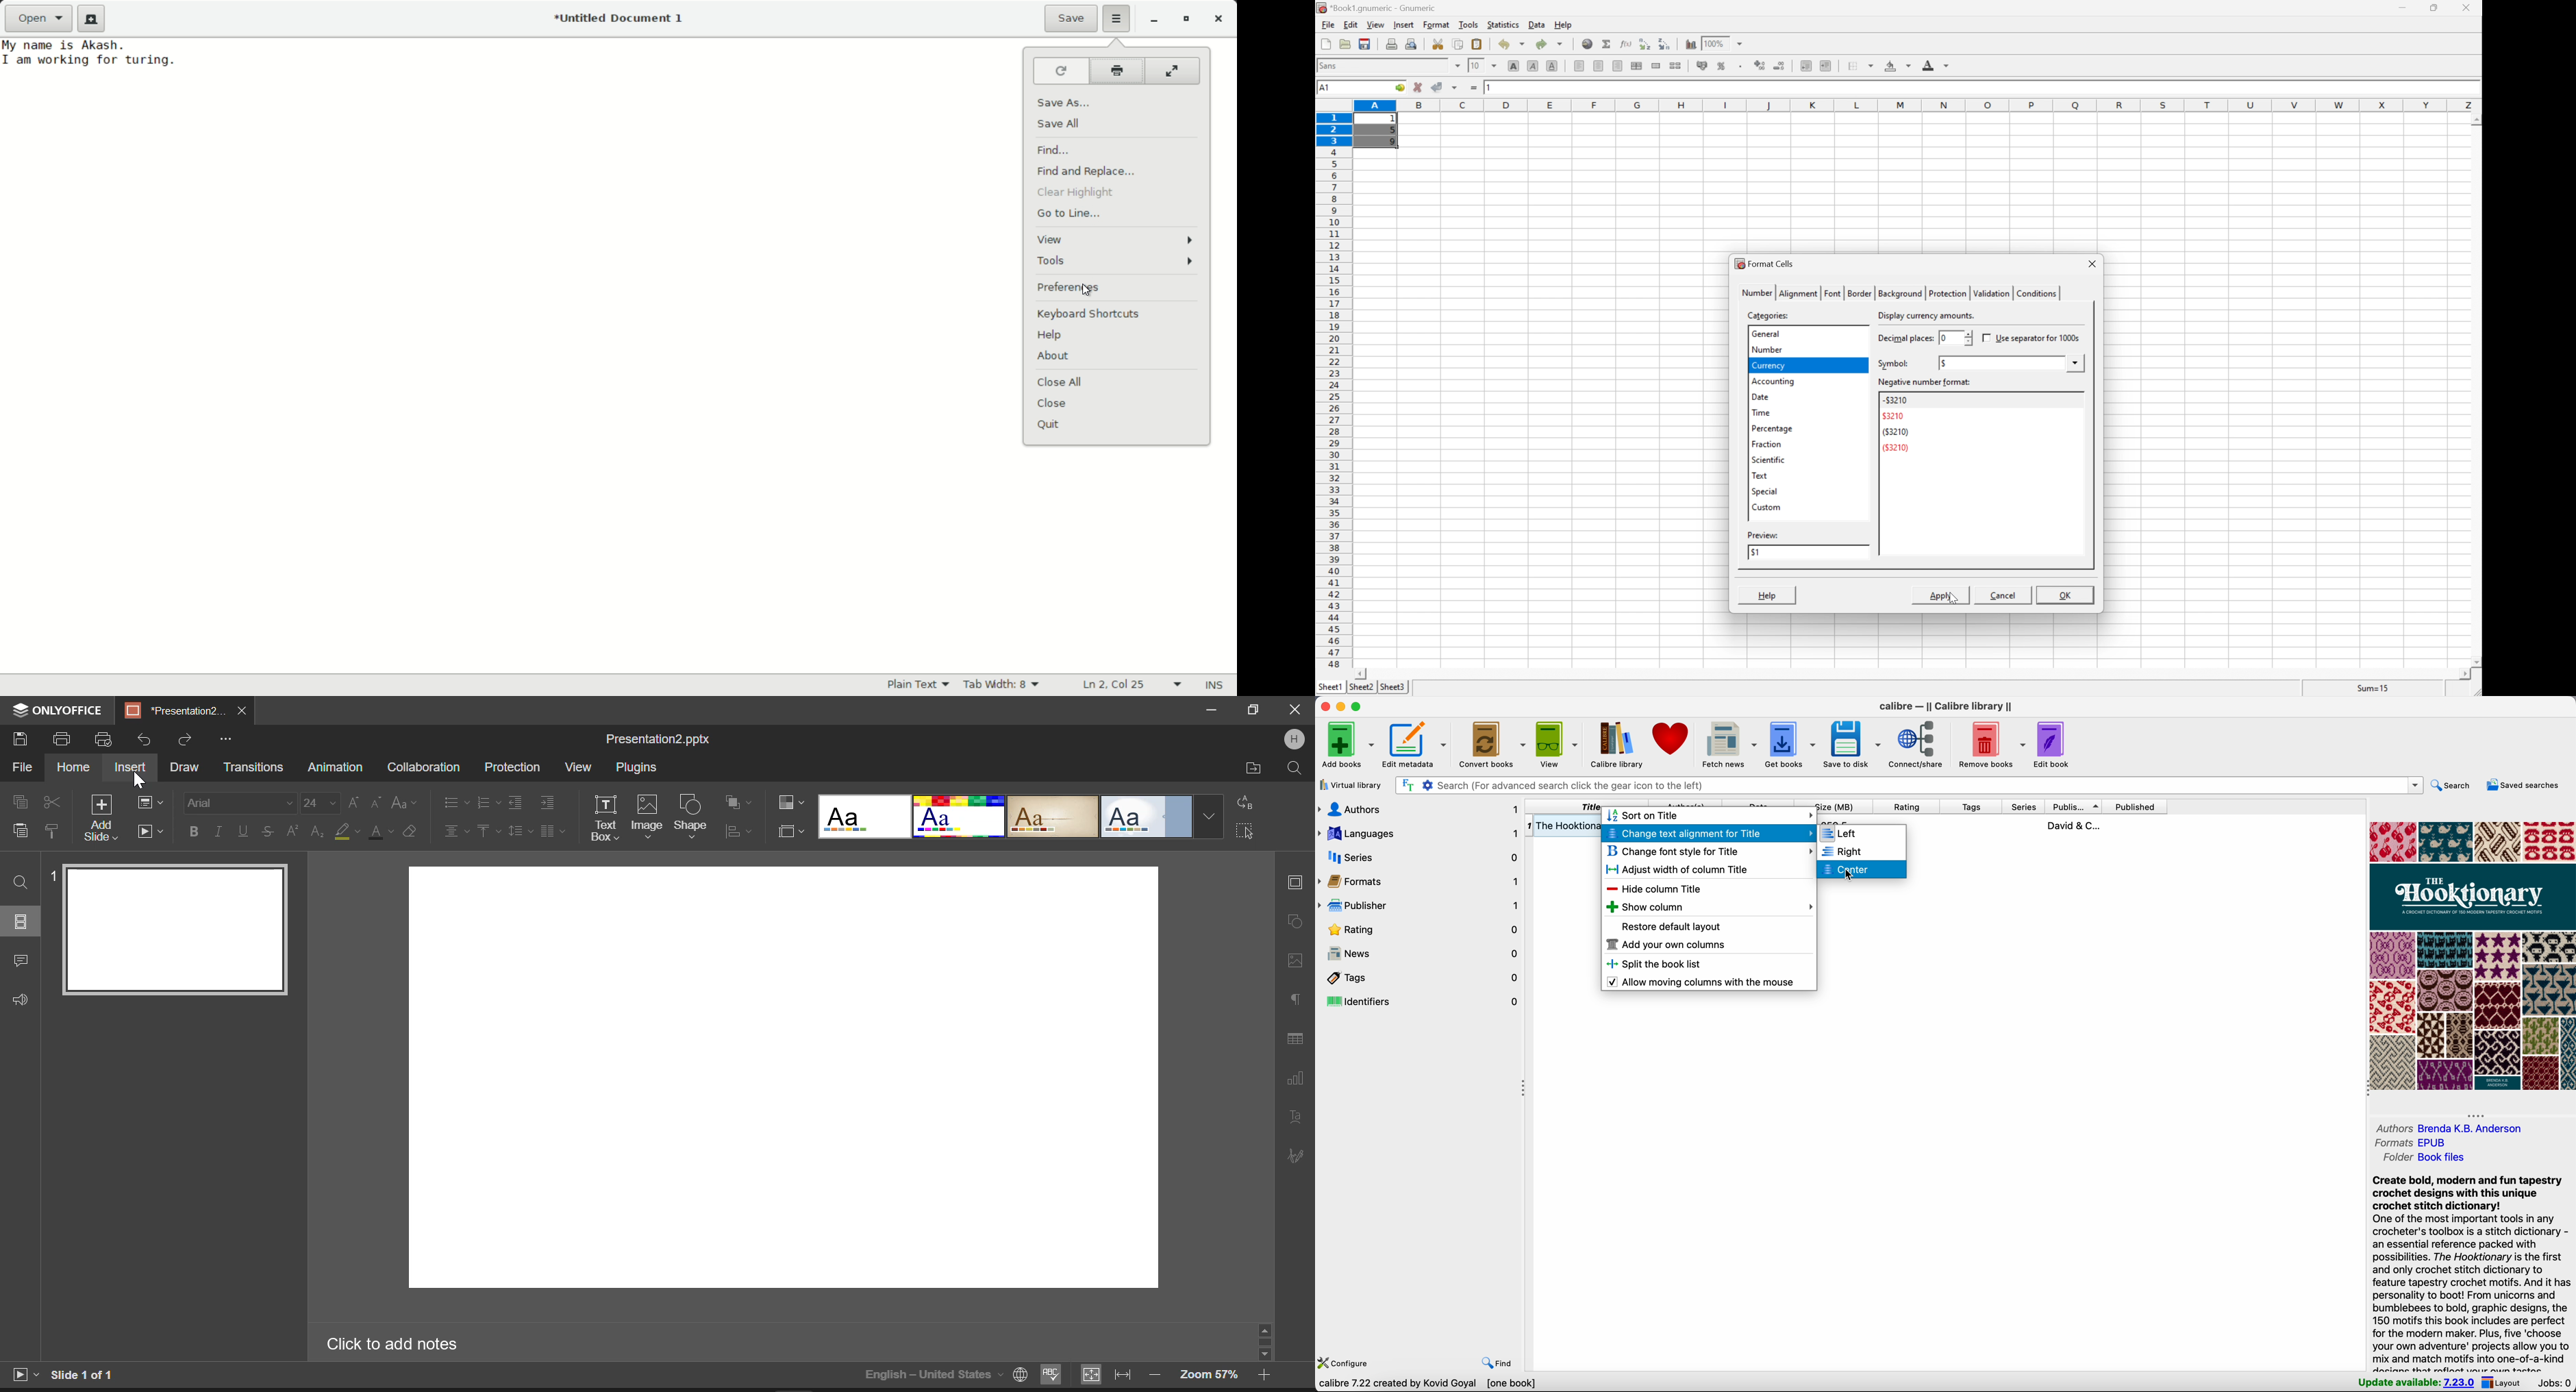  Describe the element at coordinates (2076, 806) in the screenshot. I see `publisher` at that location.